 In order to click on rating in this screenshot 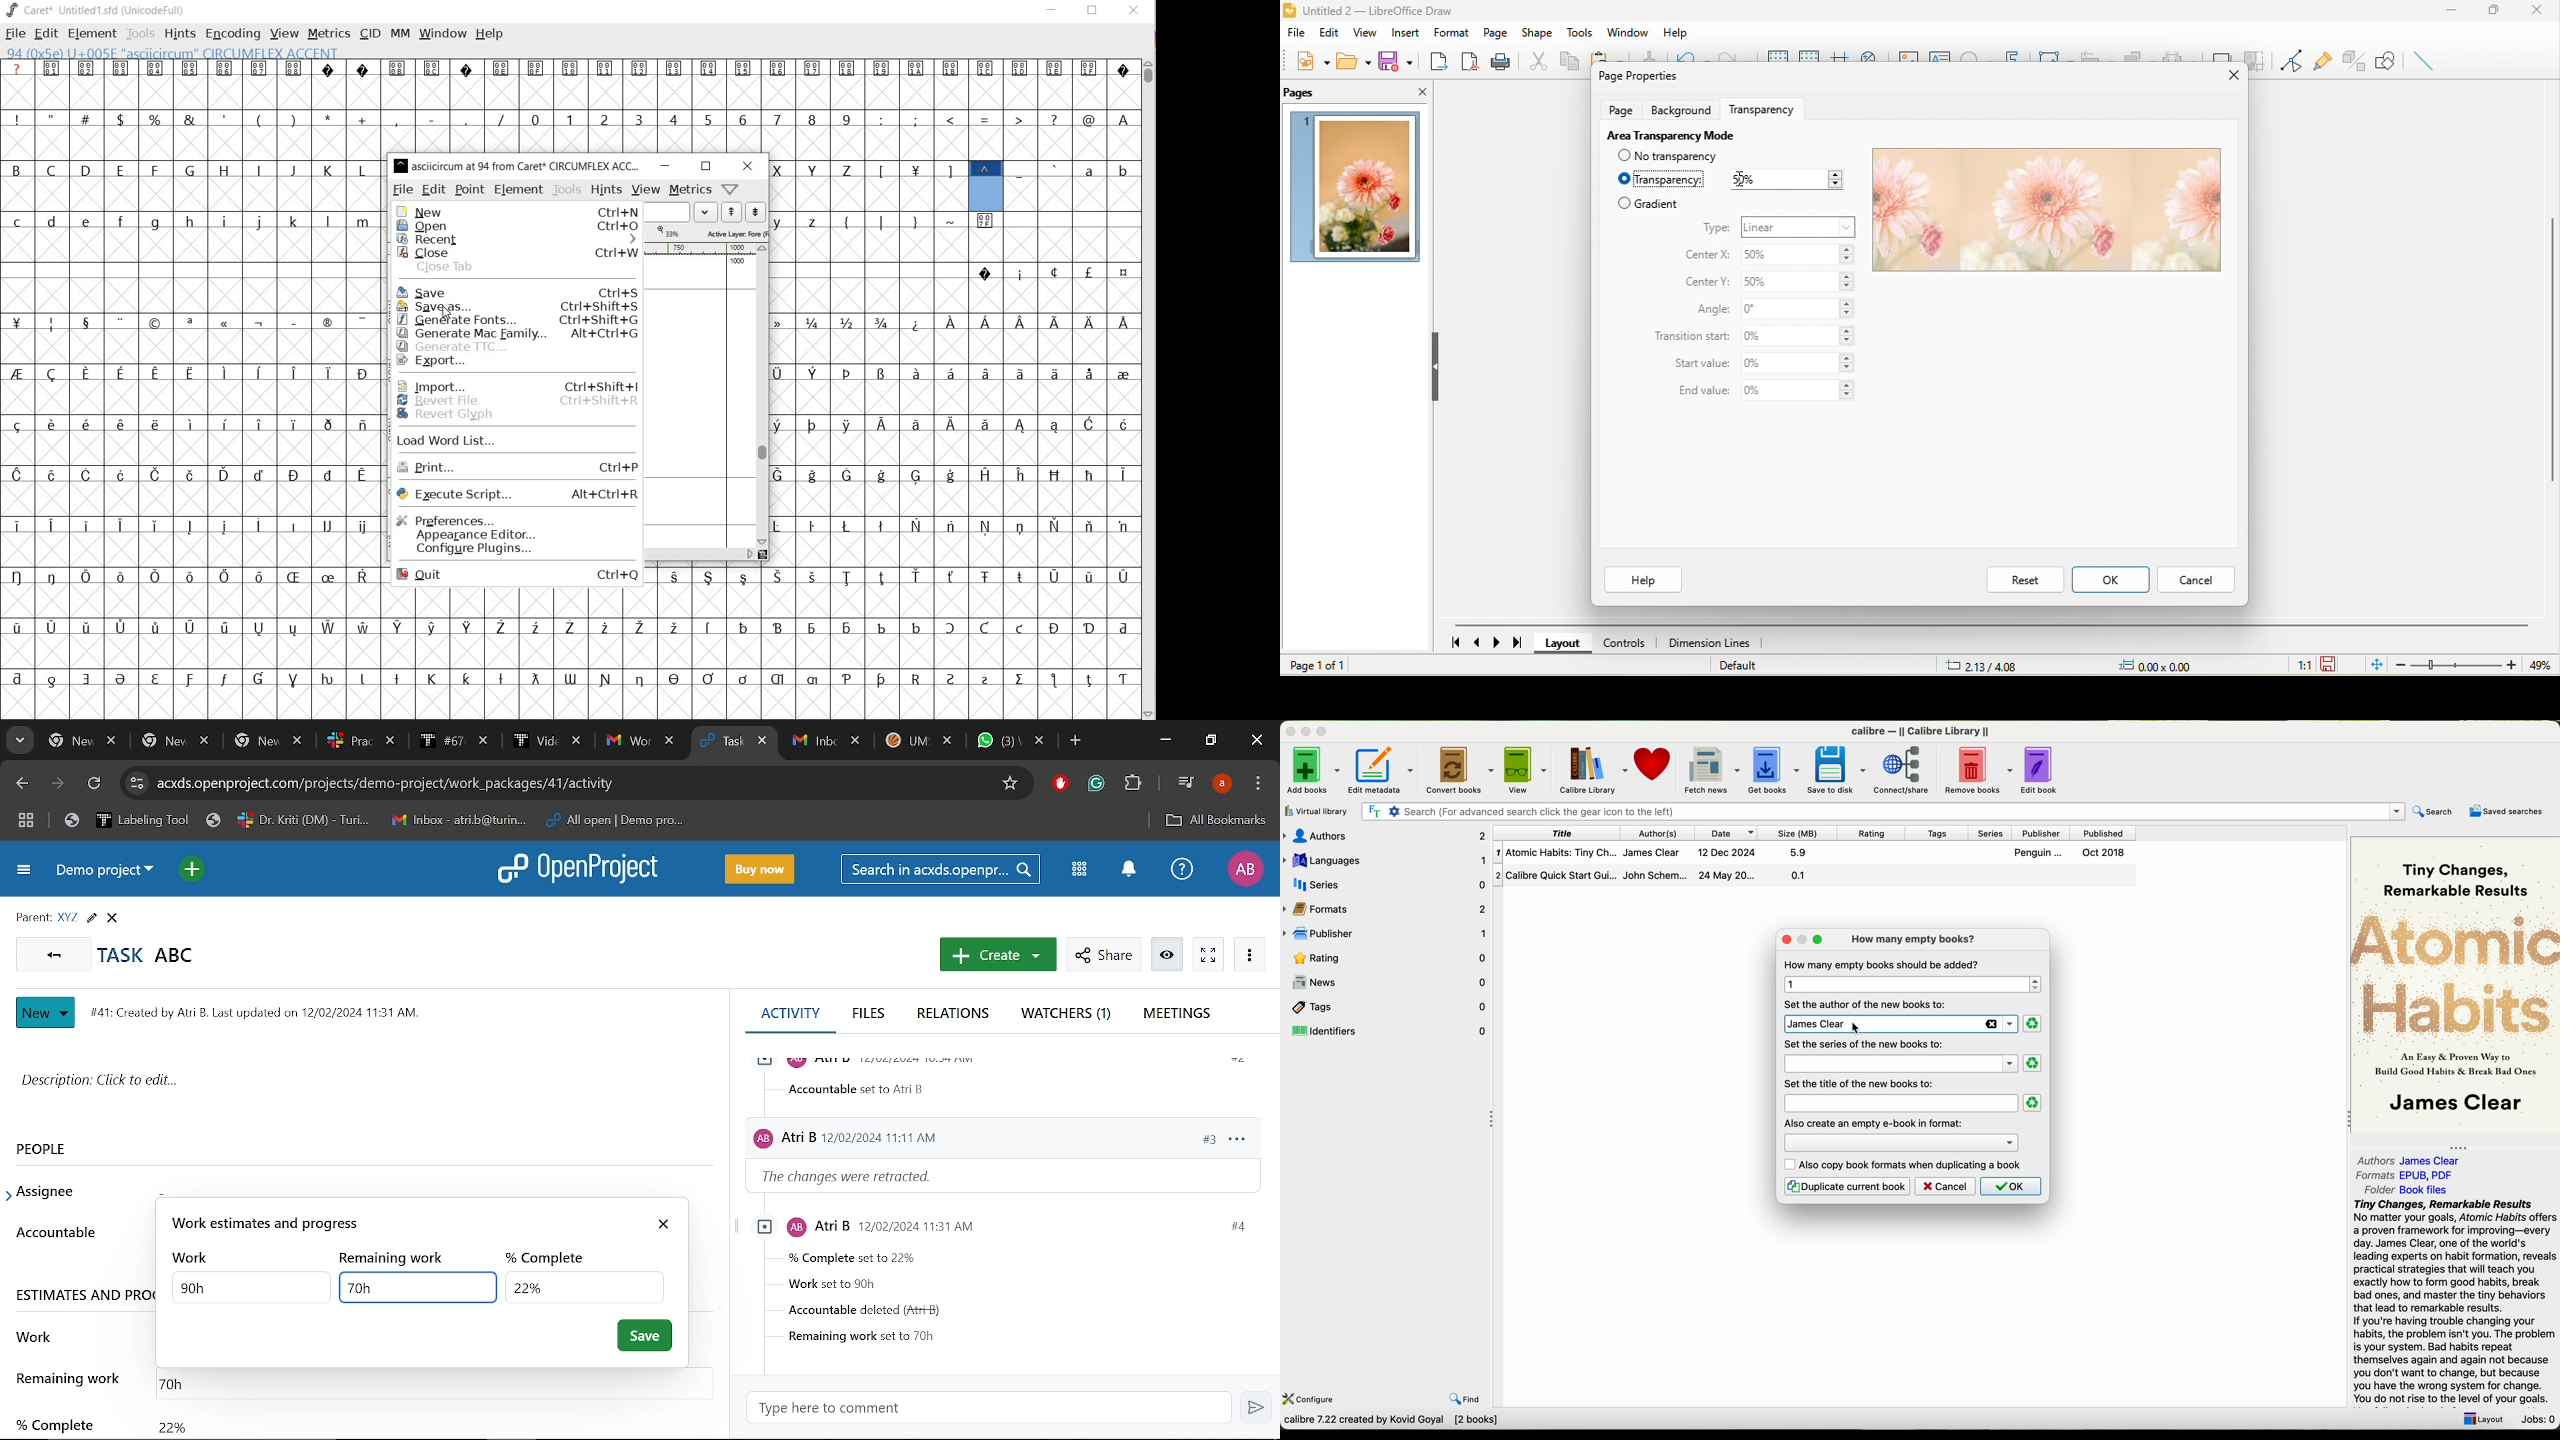, I will do `click(1870, 833)`.